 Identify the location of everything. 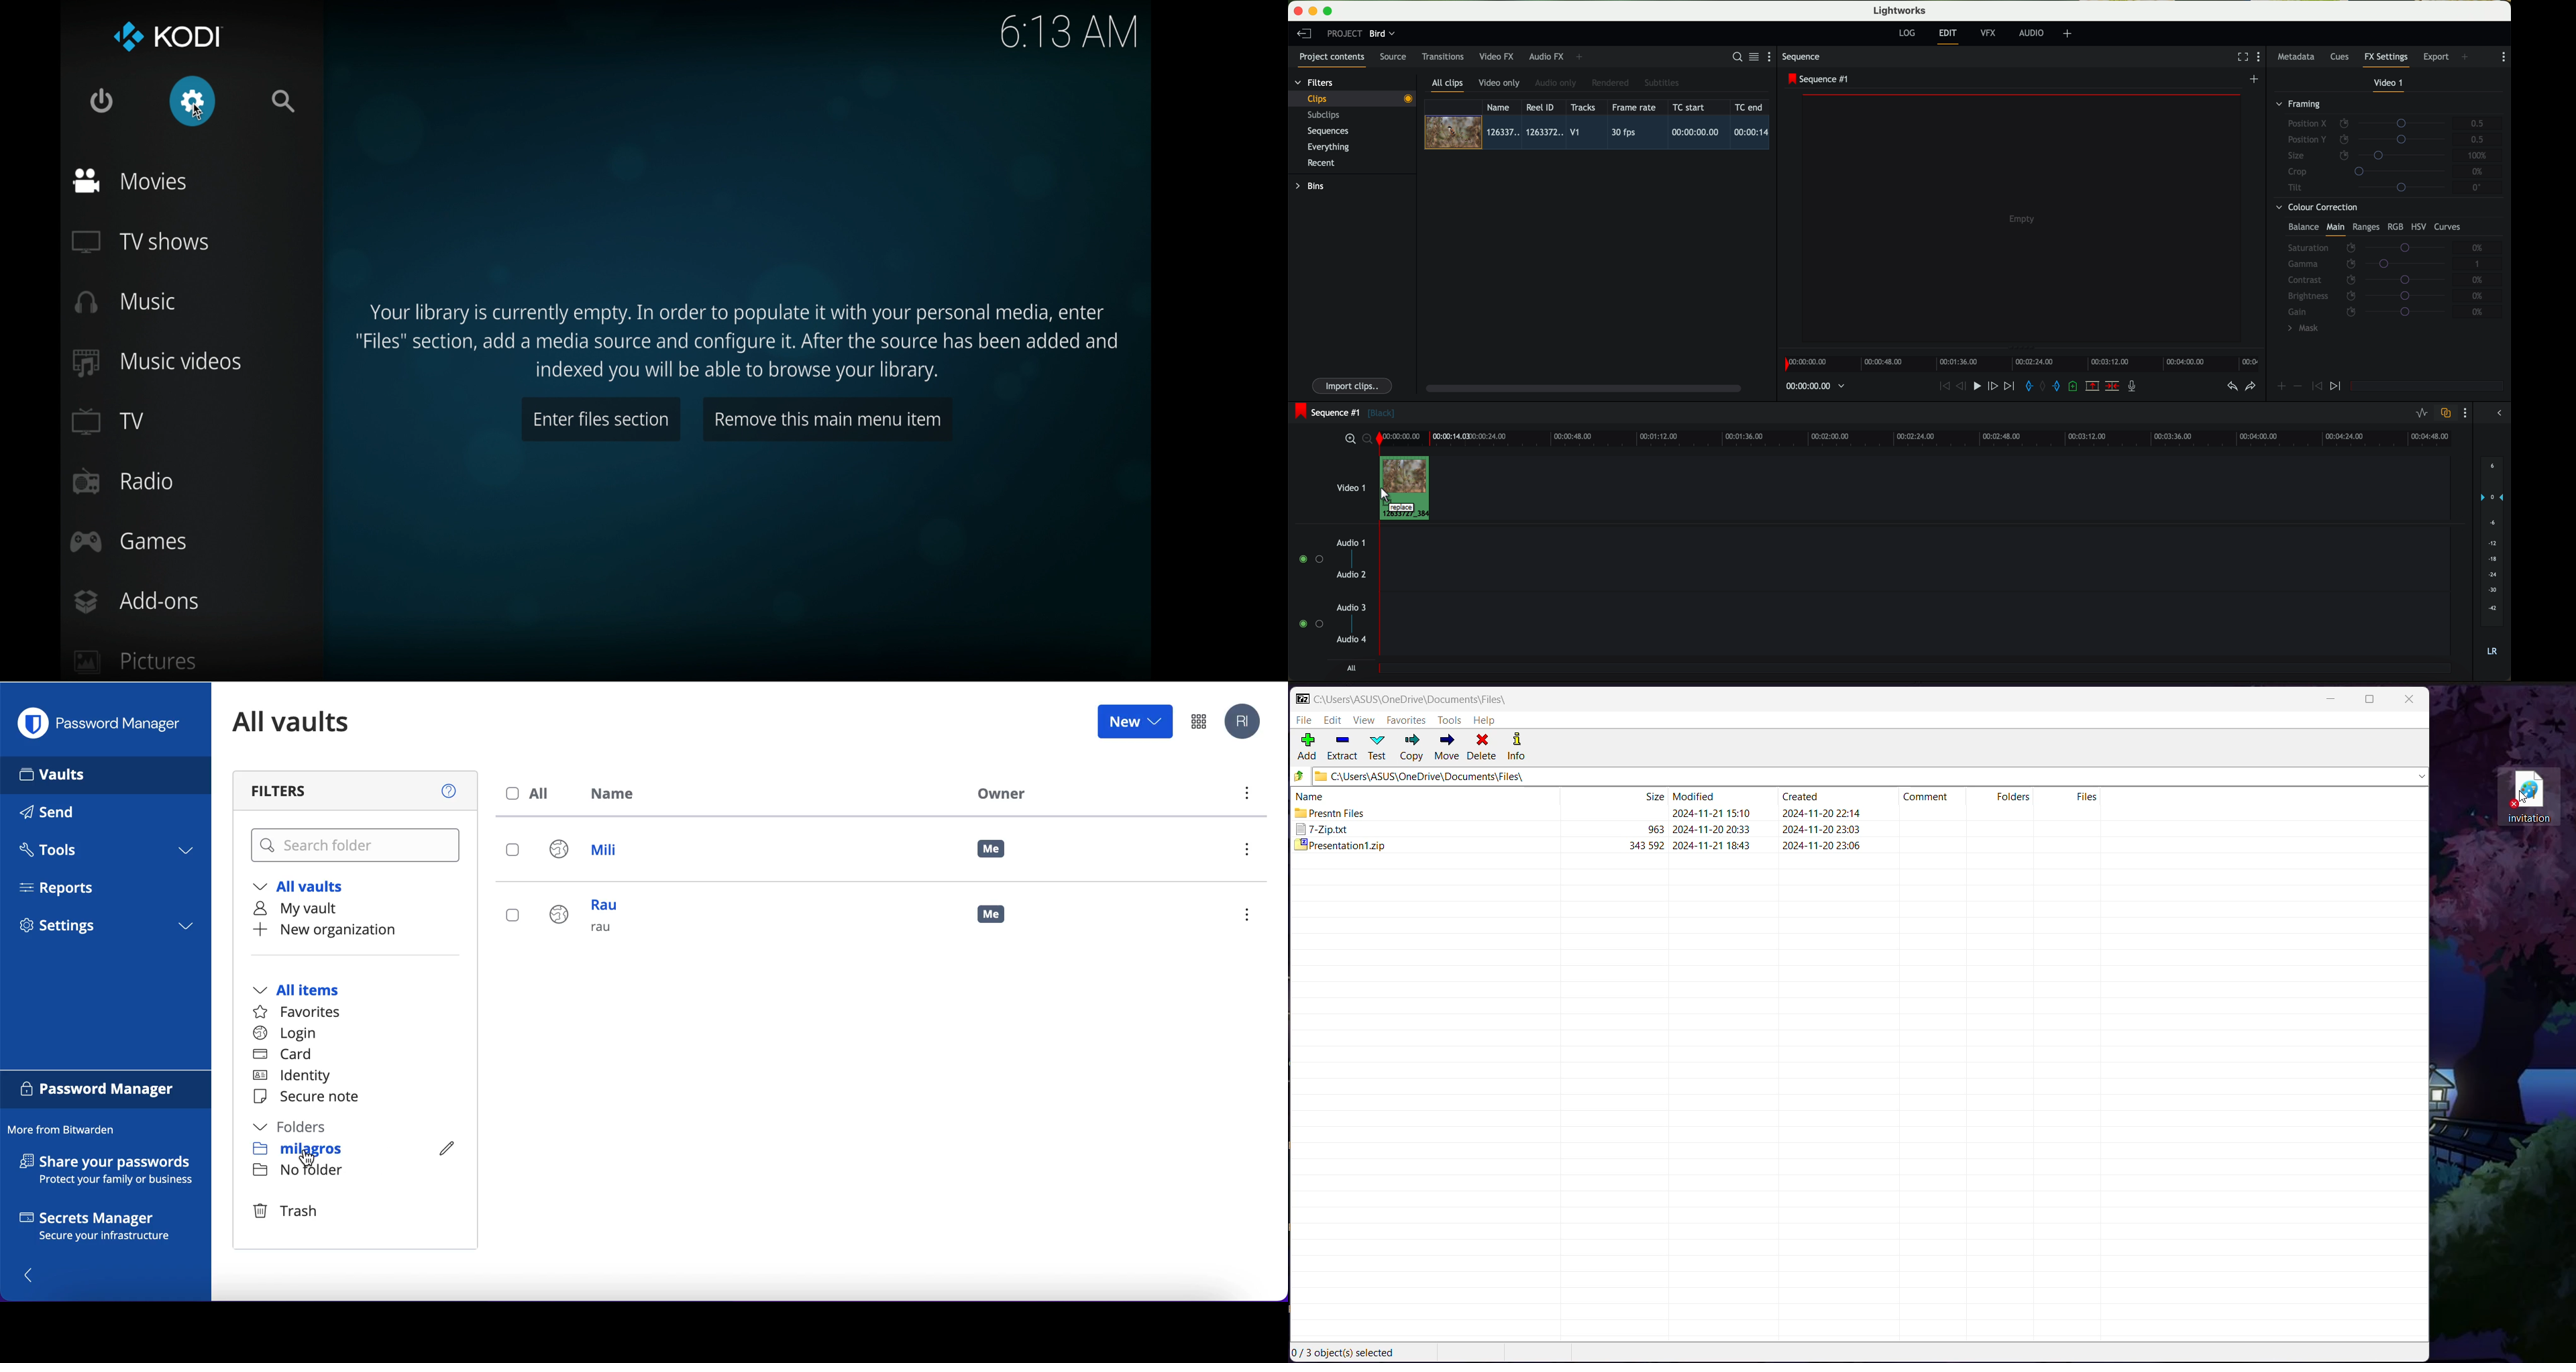
(1329, 147).